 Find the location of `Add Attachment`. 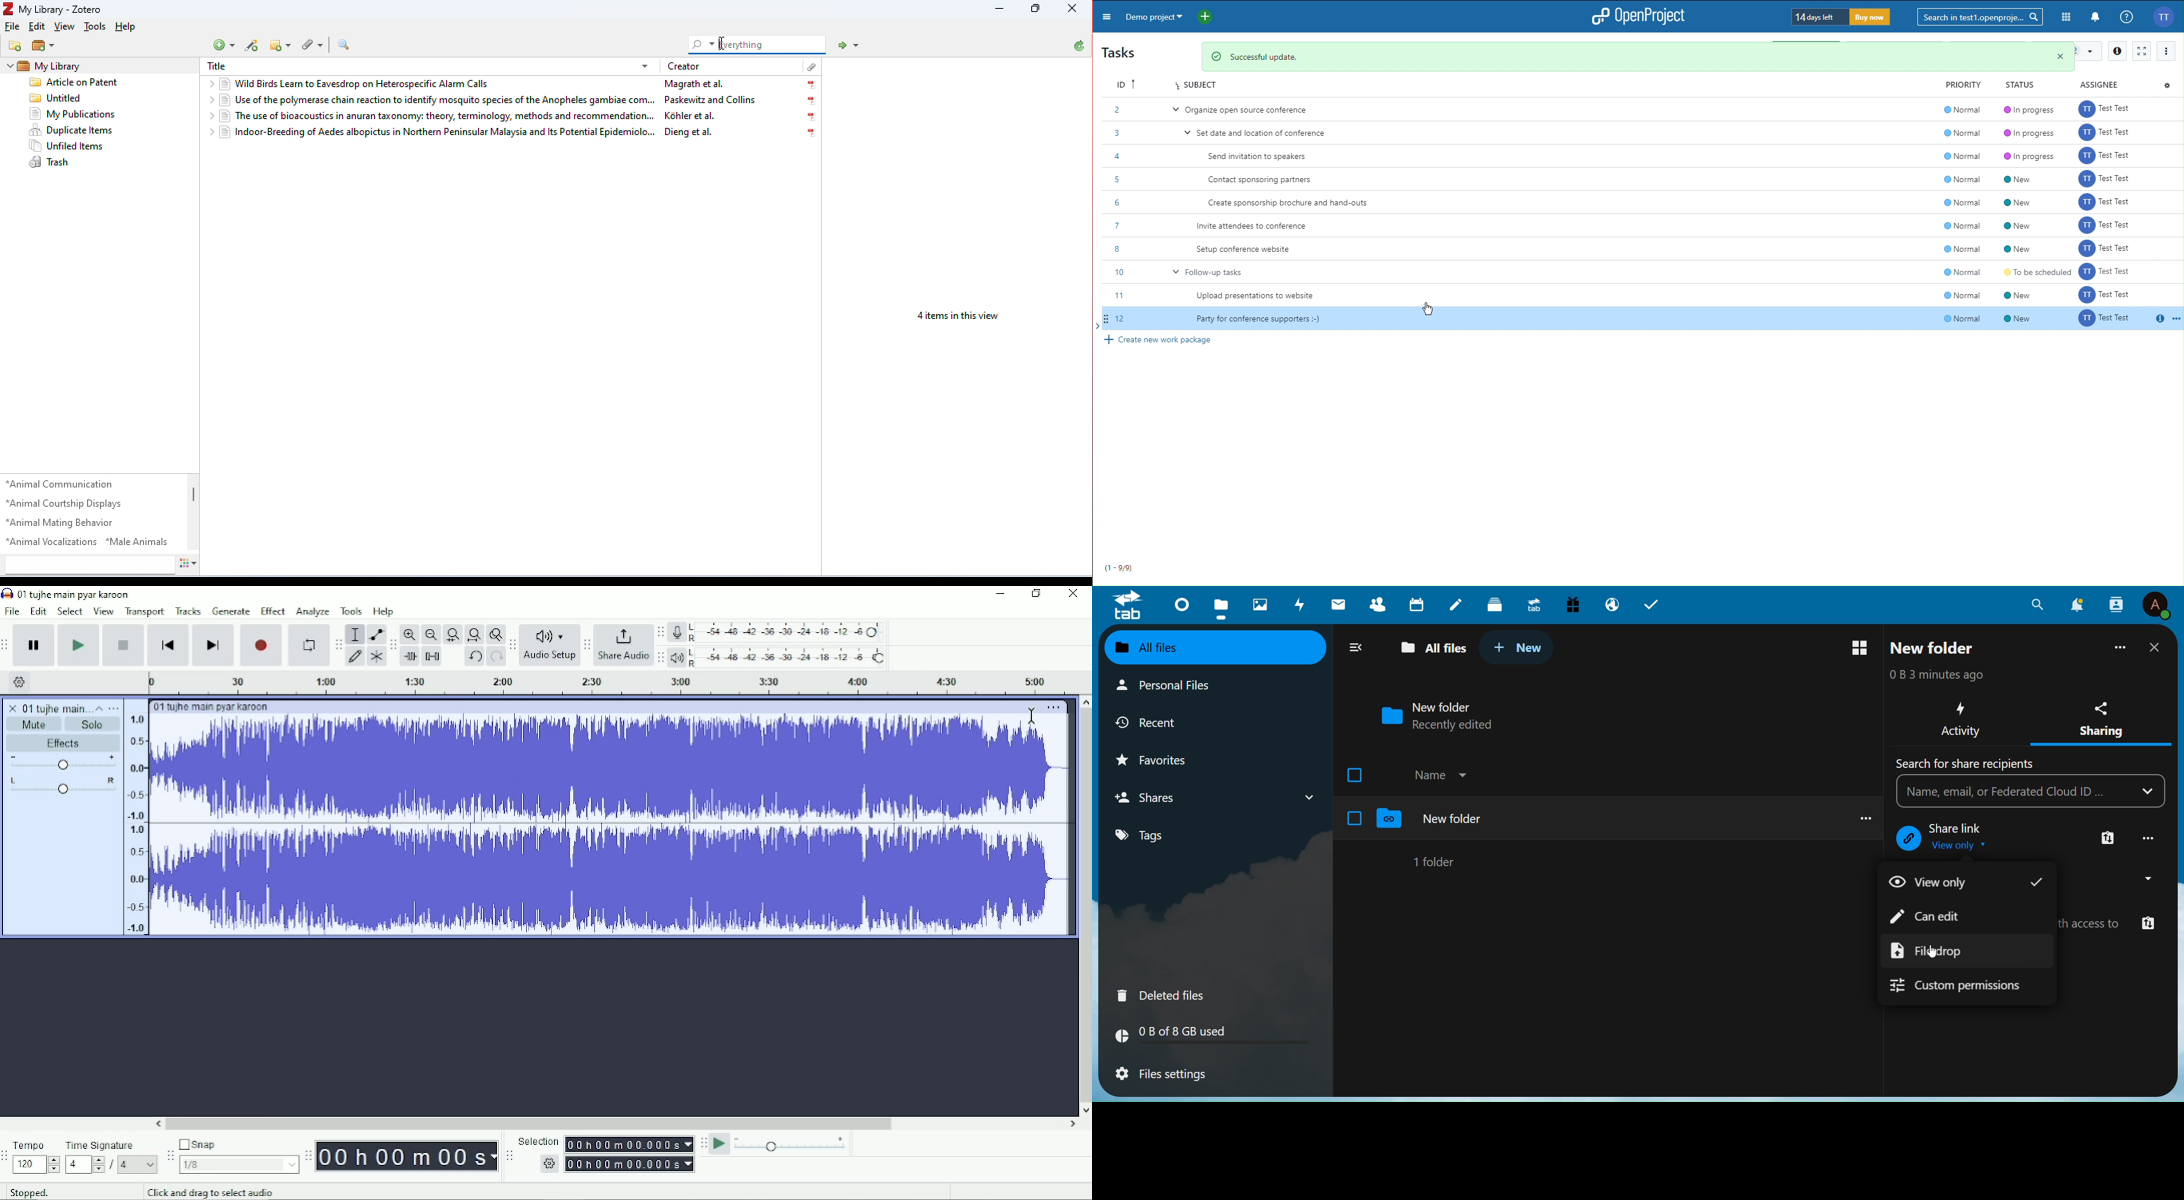

Add Attachment is located at coordinates (313, 46).